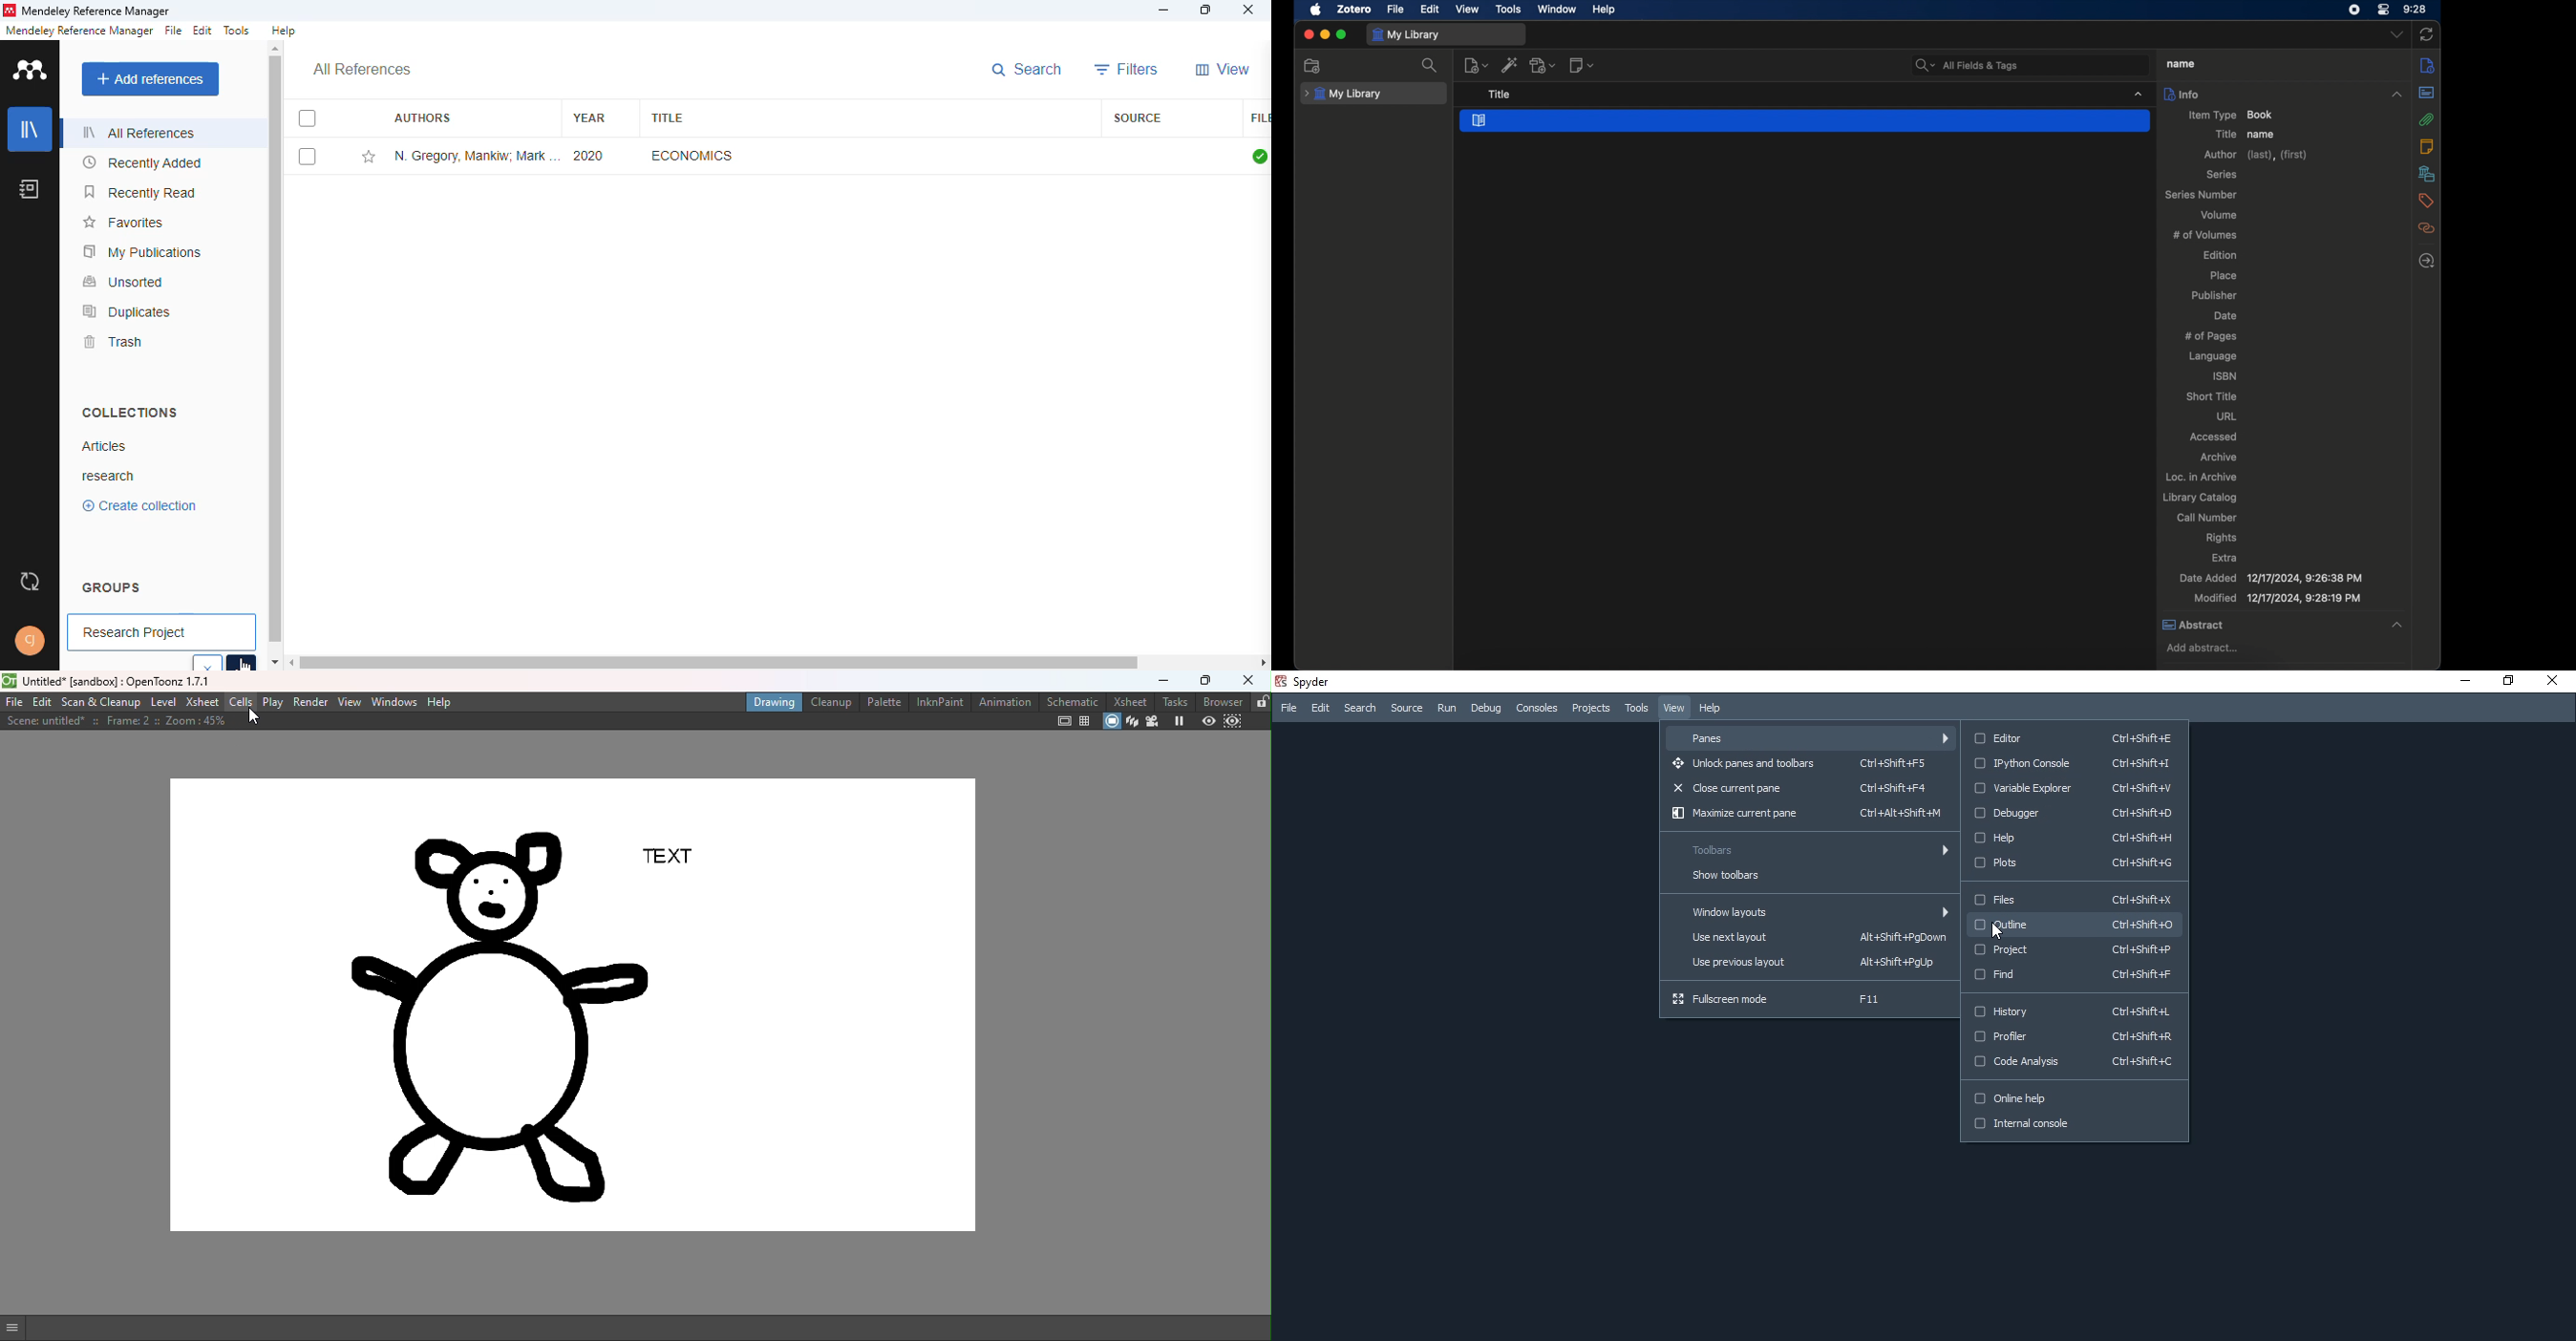  Describe the element at coordinates (2270, 579) in the screenshot. I see `date added` at that location.